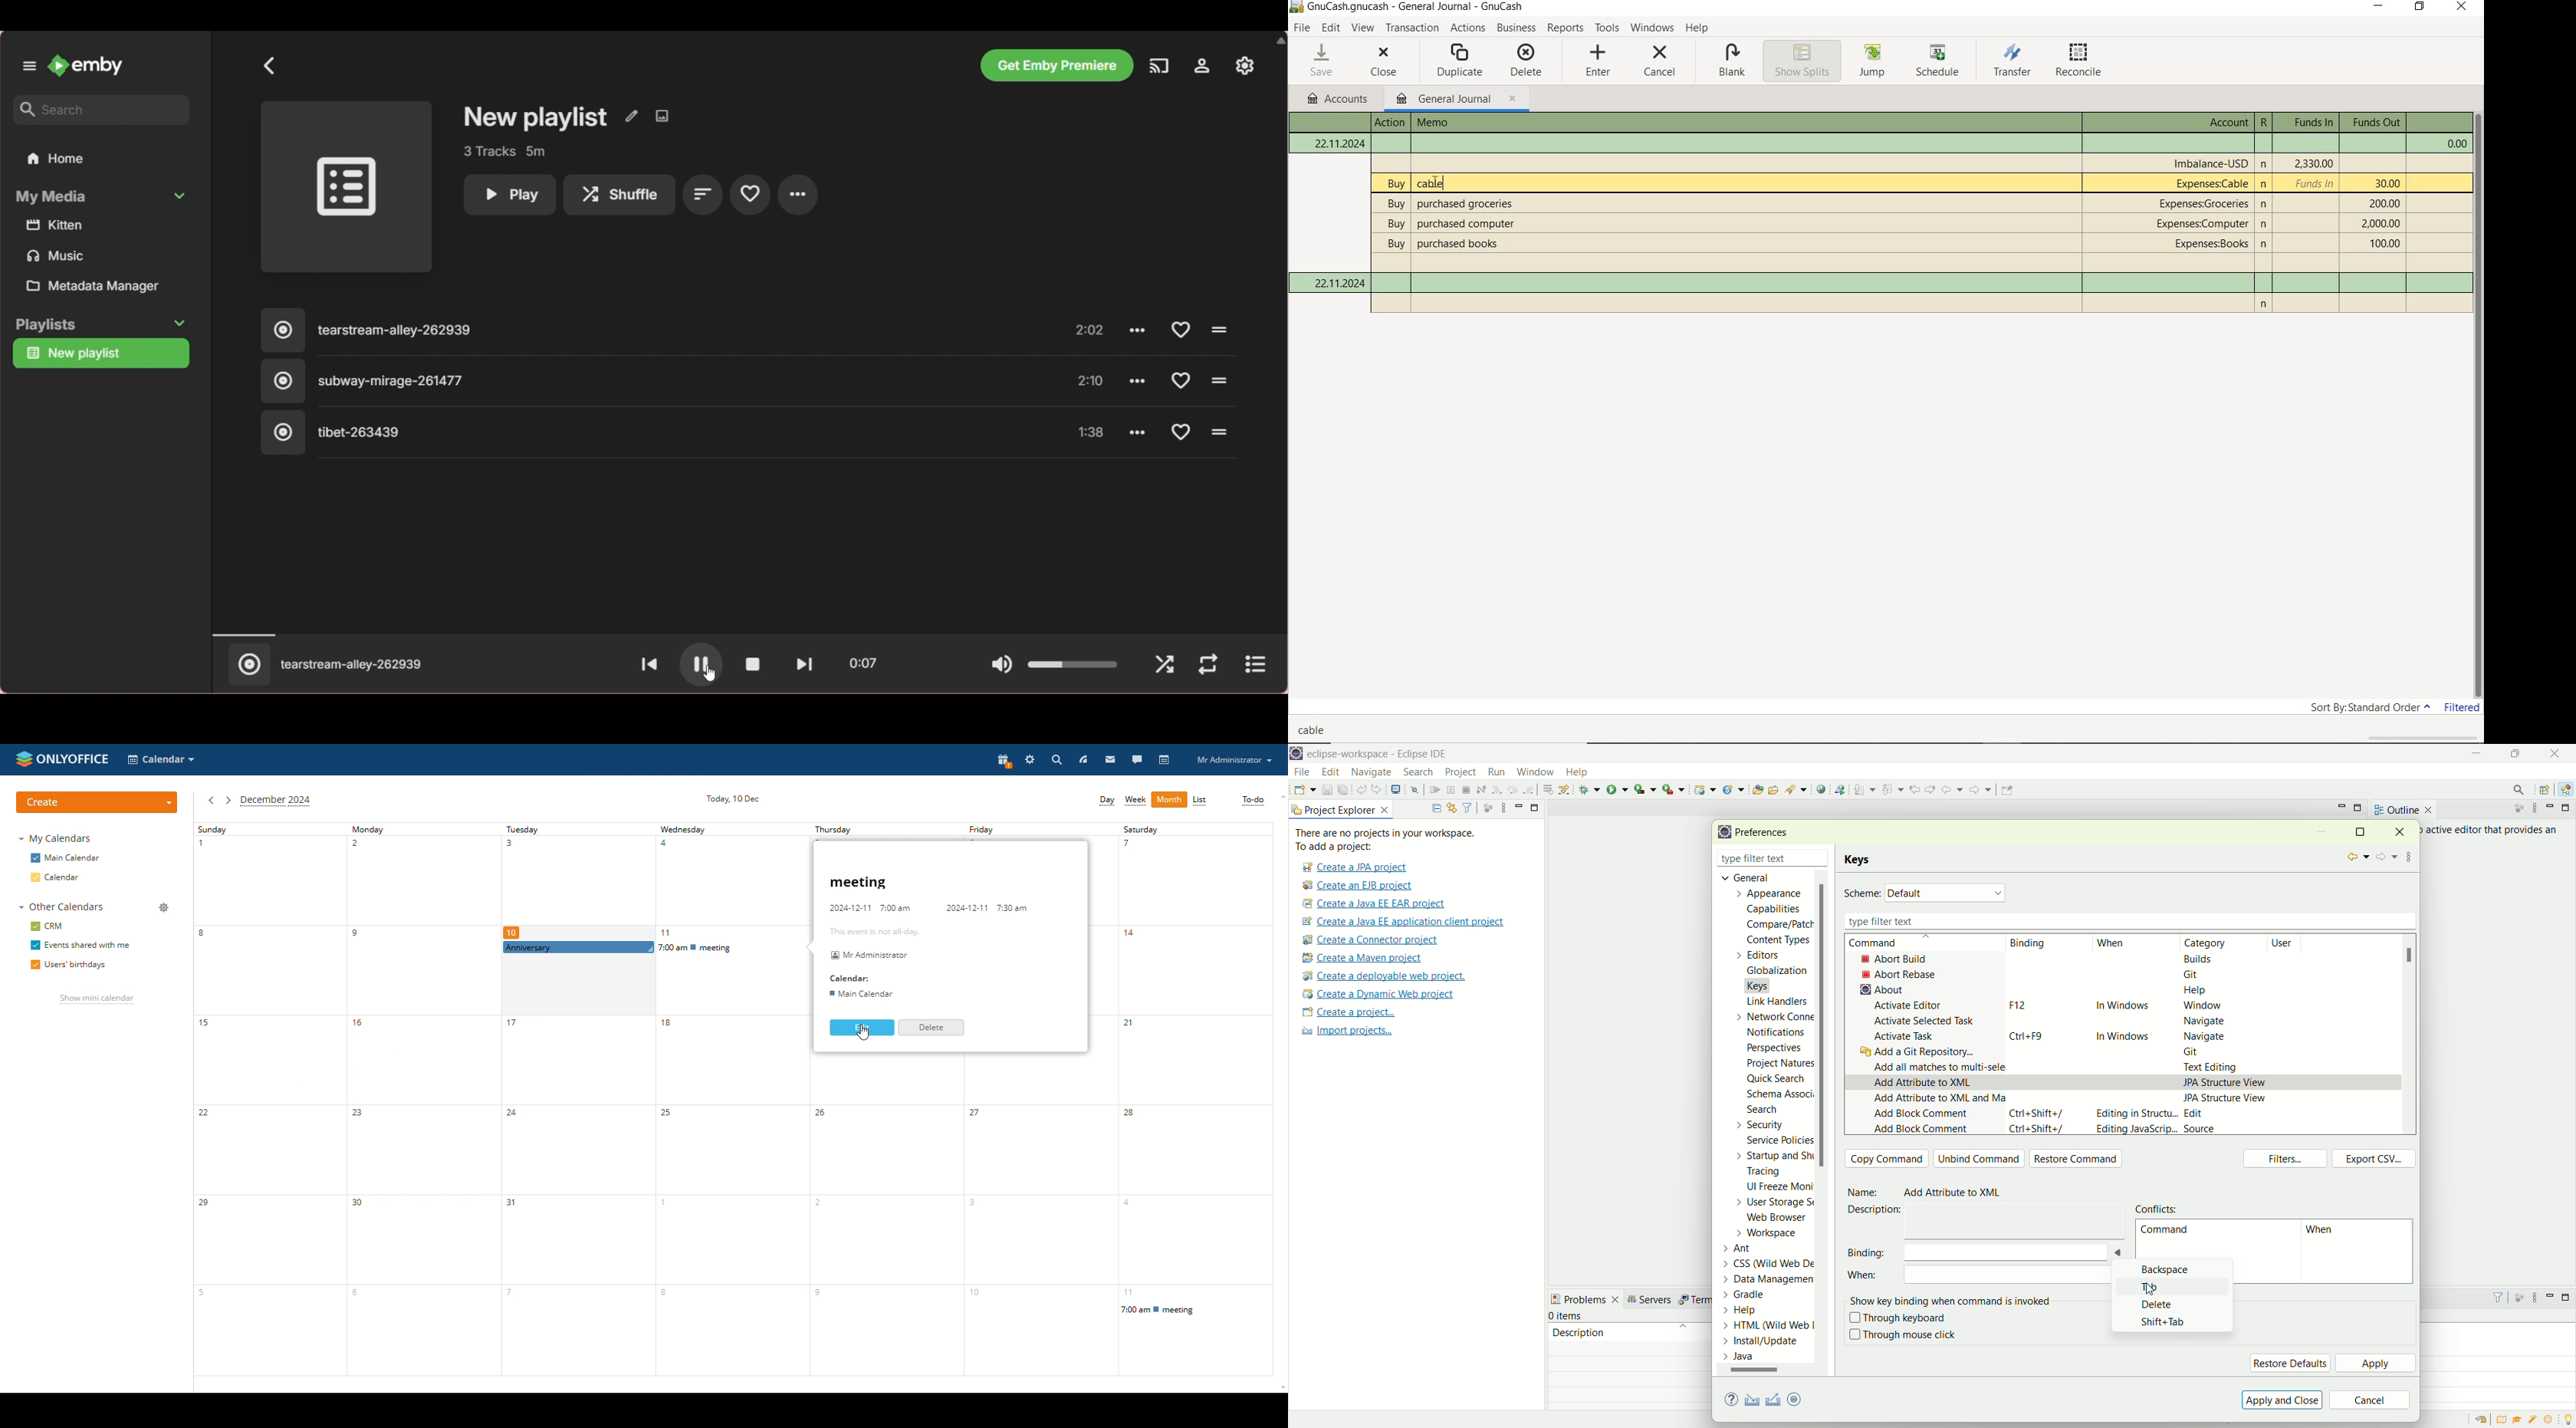 Image resolution: width=2576 pixels, height=1428 pixels. Describe the element at coordinates (1773, 1173) in the screenshot. I see `tracing` at that location.